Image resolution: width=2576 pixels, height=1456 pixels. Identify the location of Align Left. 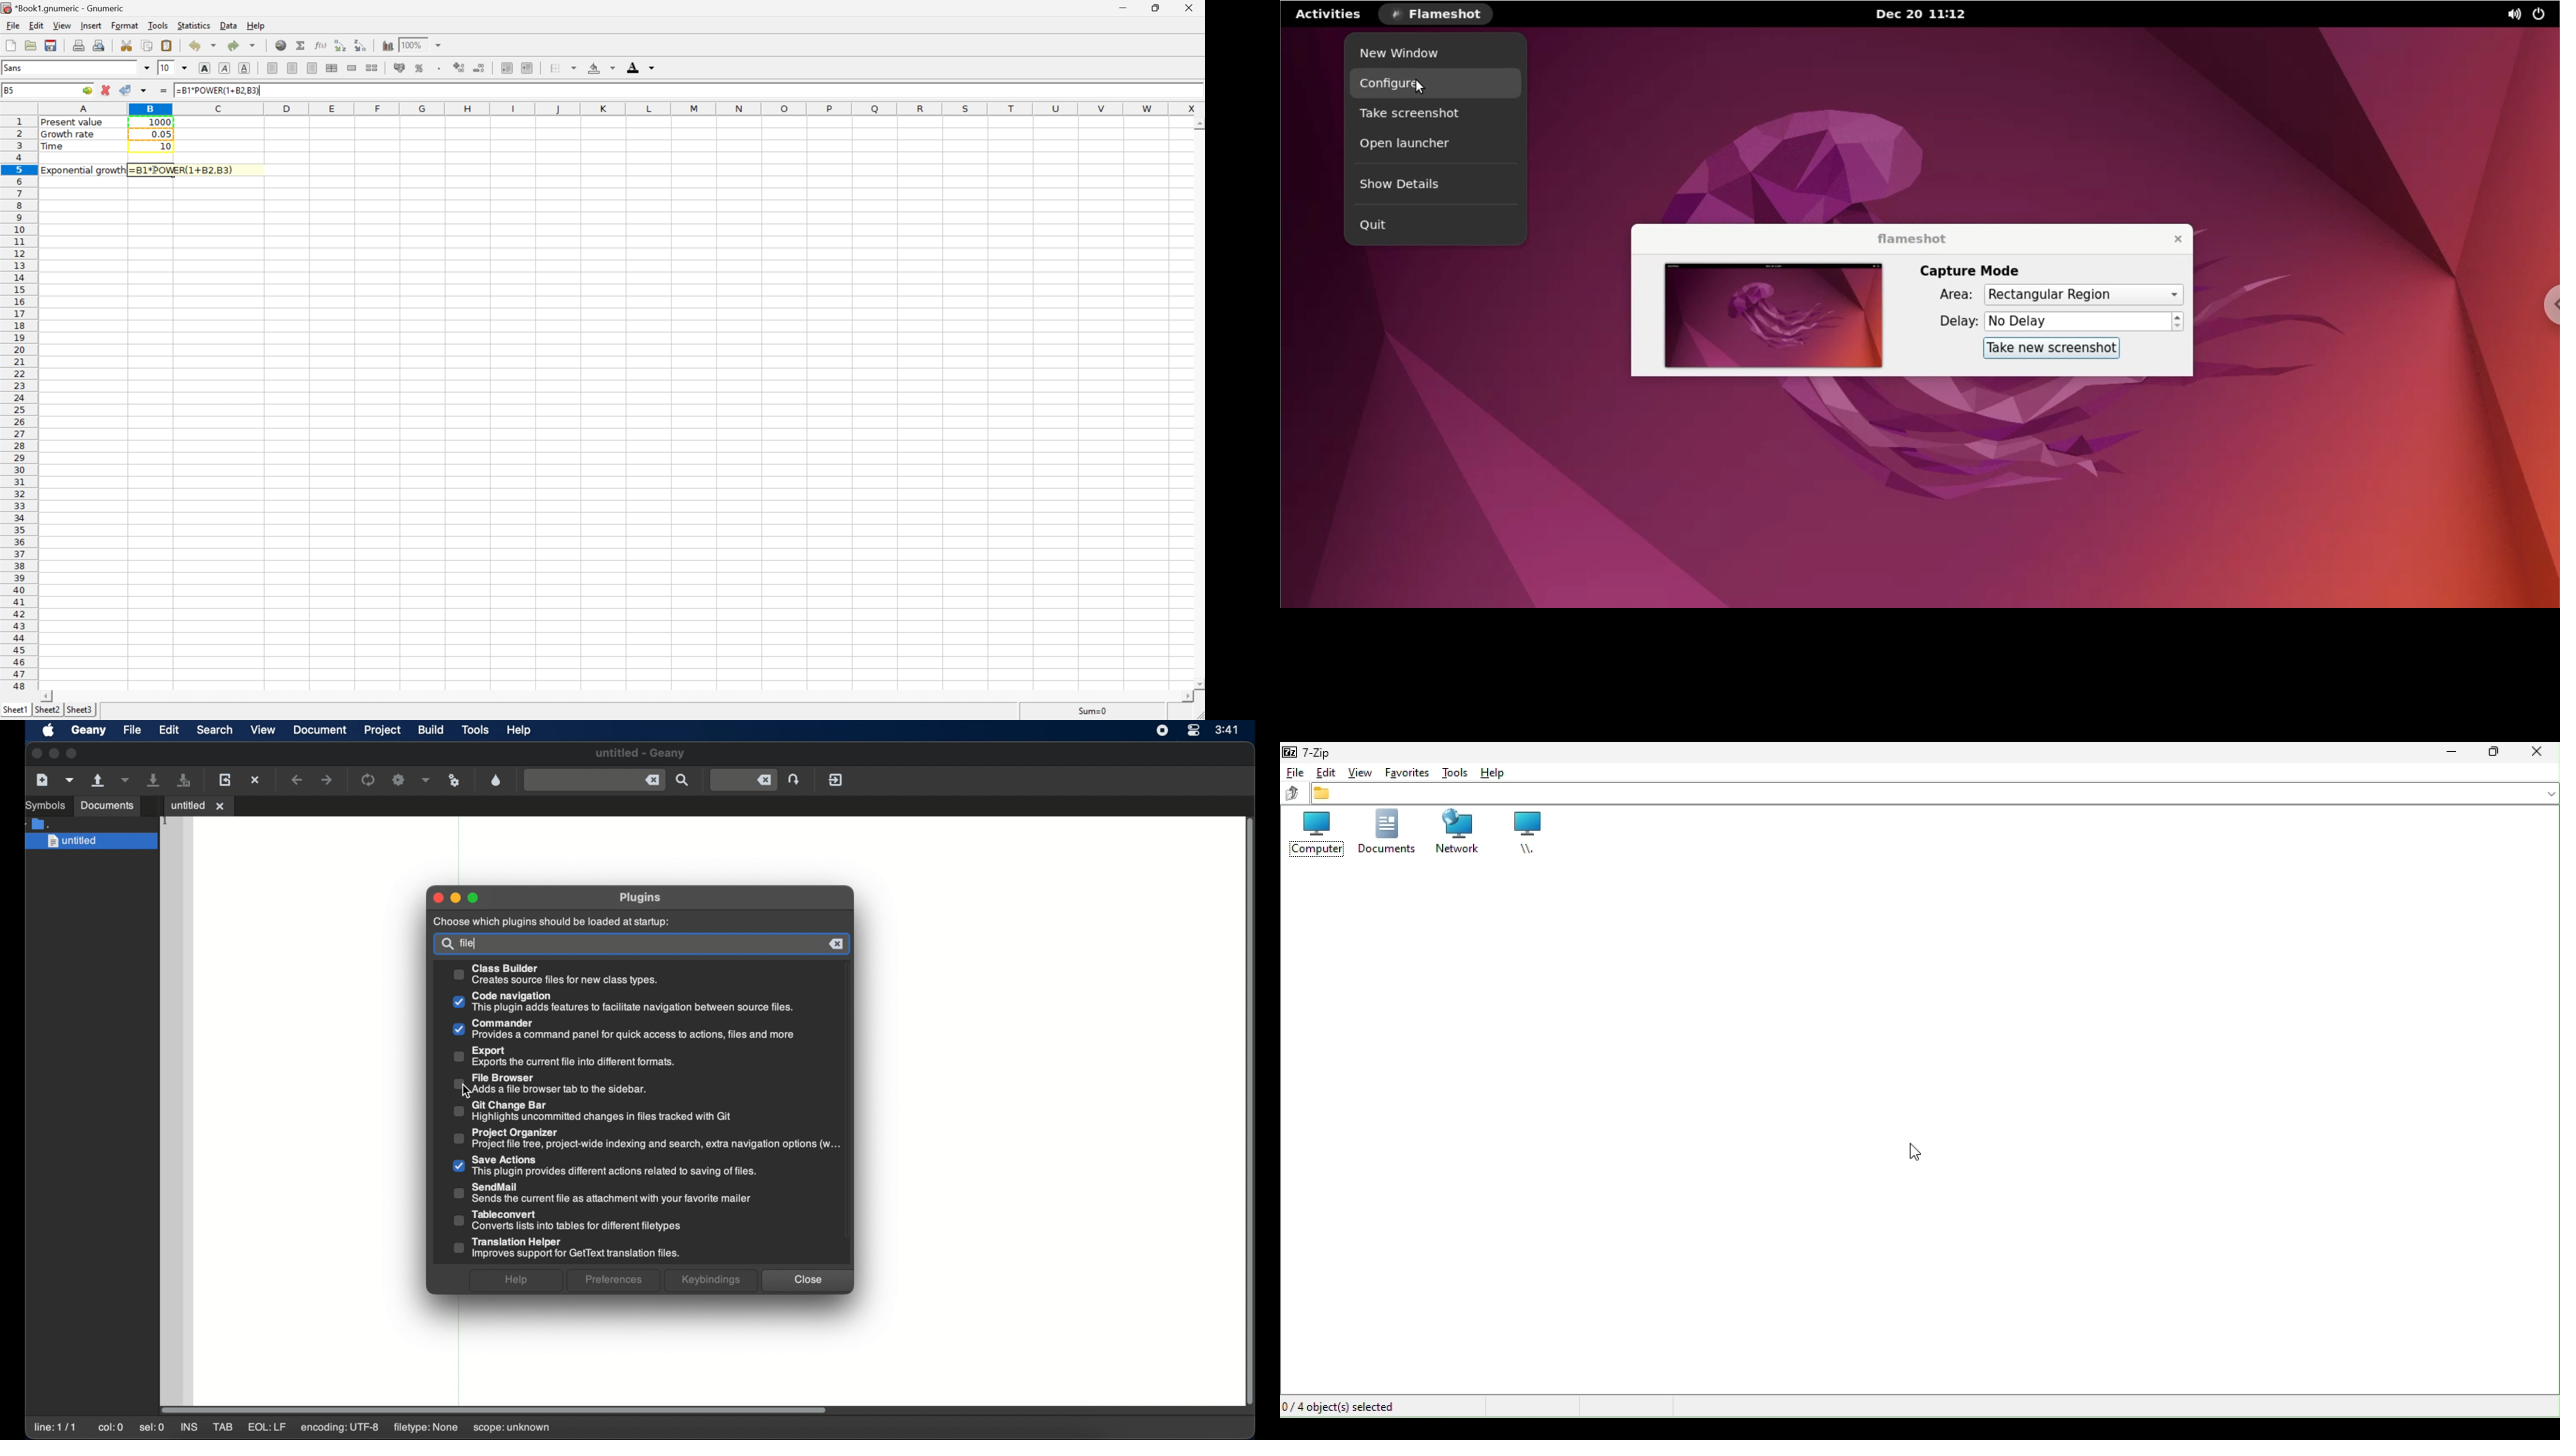
(273, 67).